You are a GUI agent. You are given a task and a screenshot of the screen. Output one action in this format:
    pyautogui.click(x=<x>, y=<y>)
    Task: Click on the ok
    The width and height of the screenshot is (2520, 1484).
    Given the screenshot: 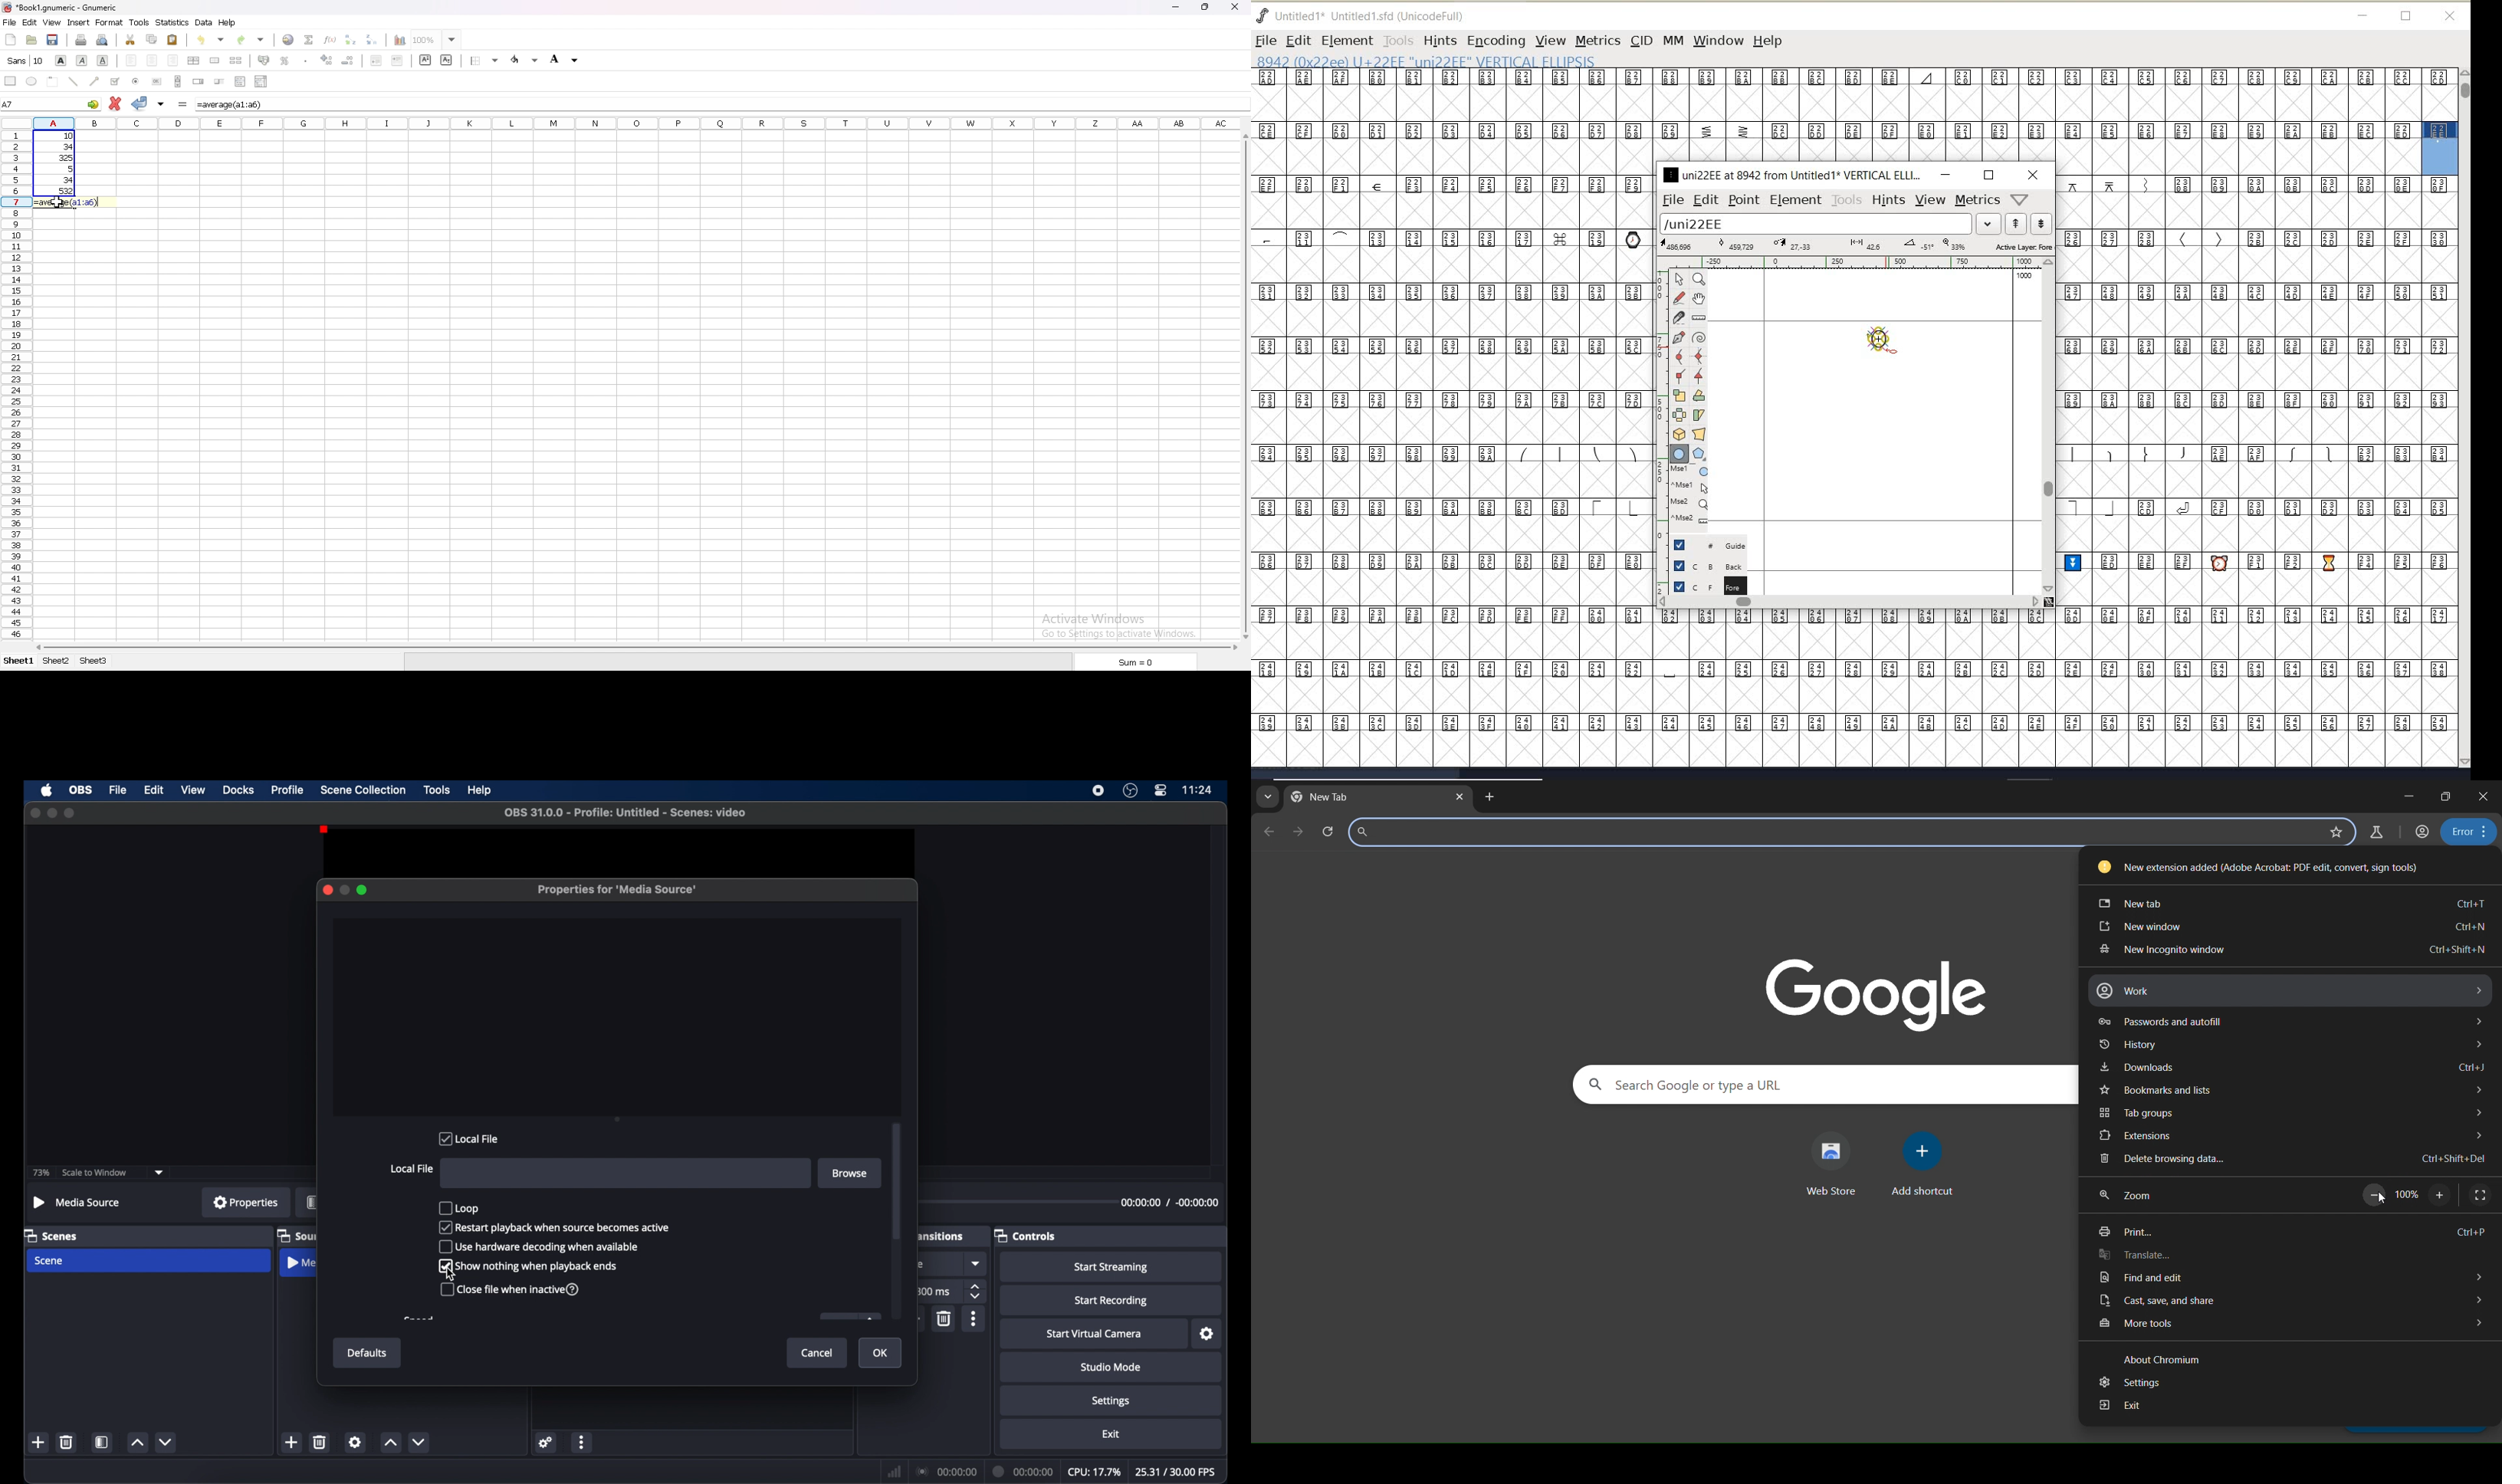 What is the action you would take?
    pyautogui.click(x=880, y=1354)
    